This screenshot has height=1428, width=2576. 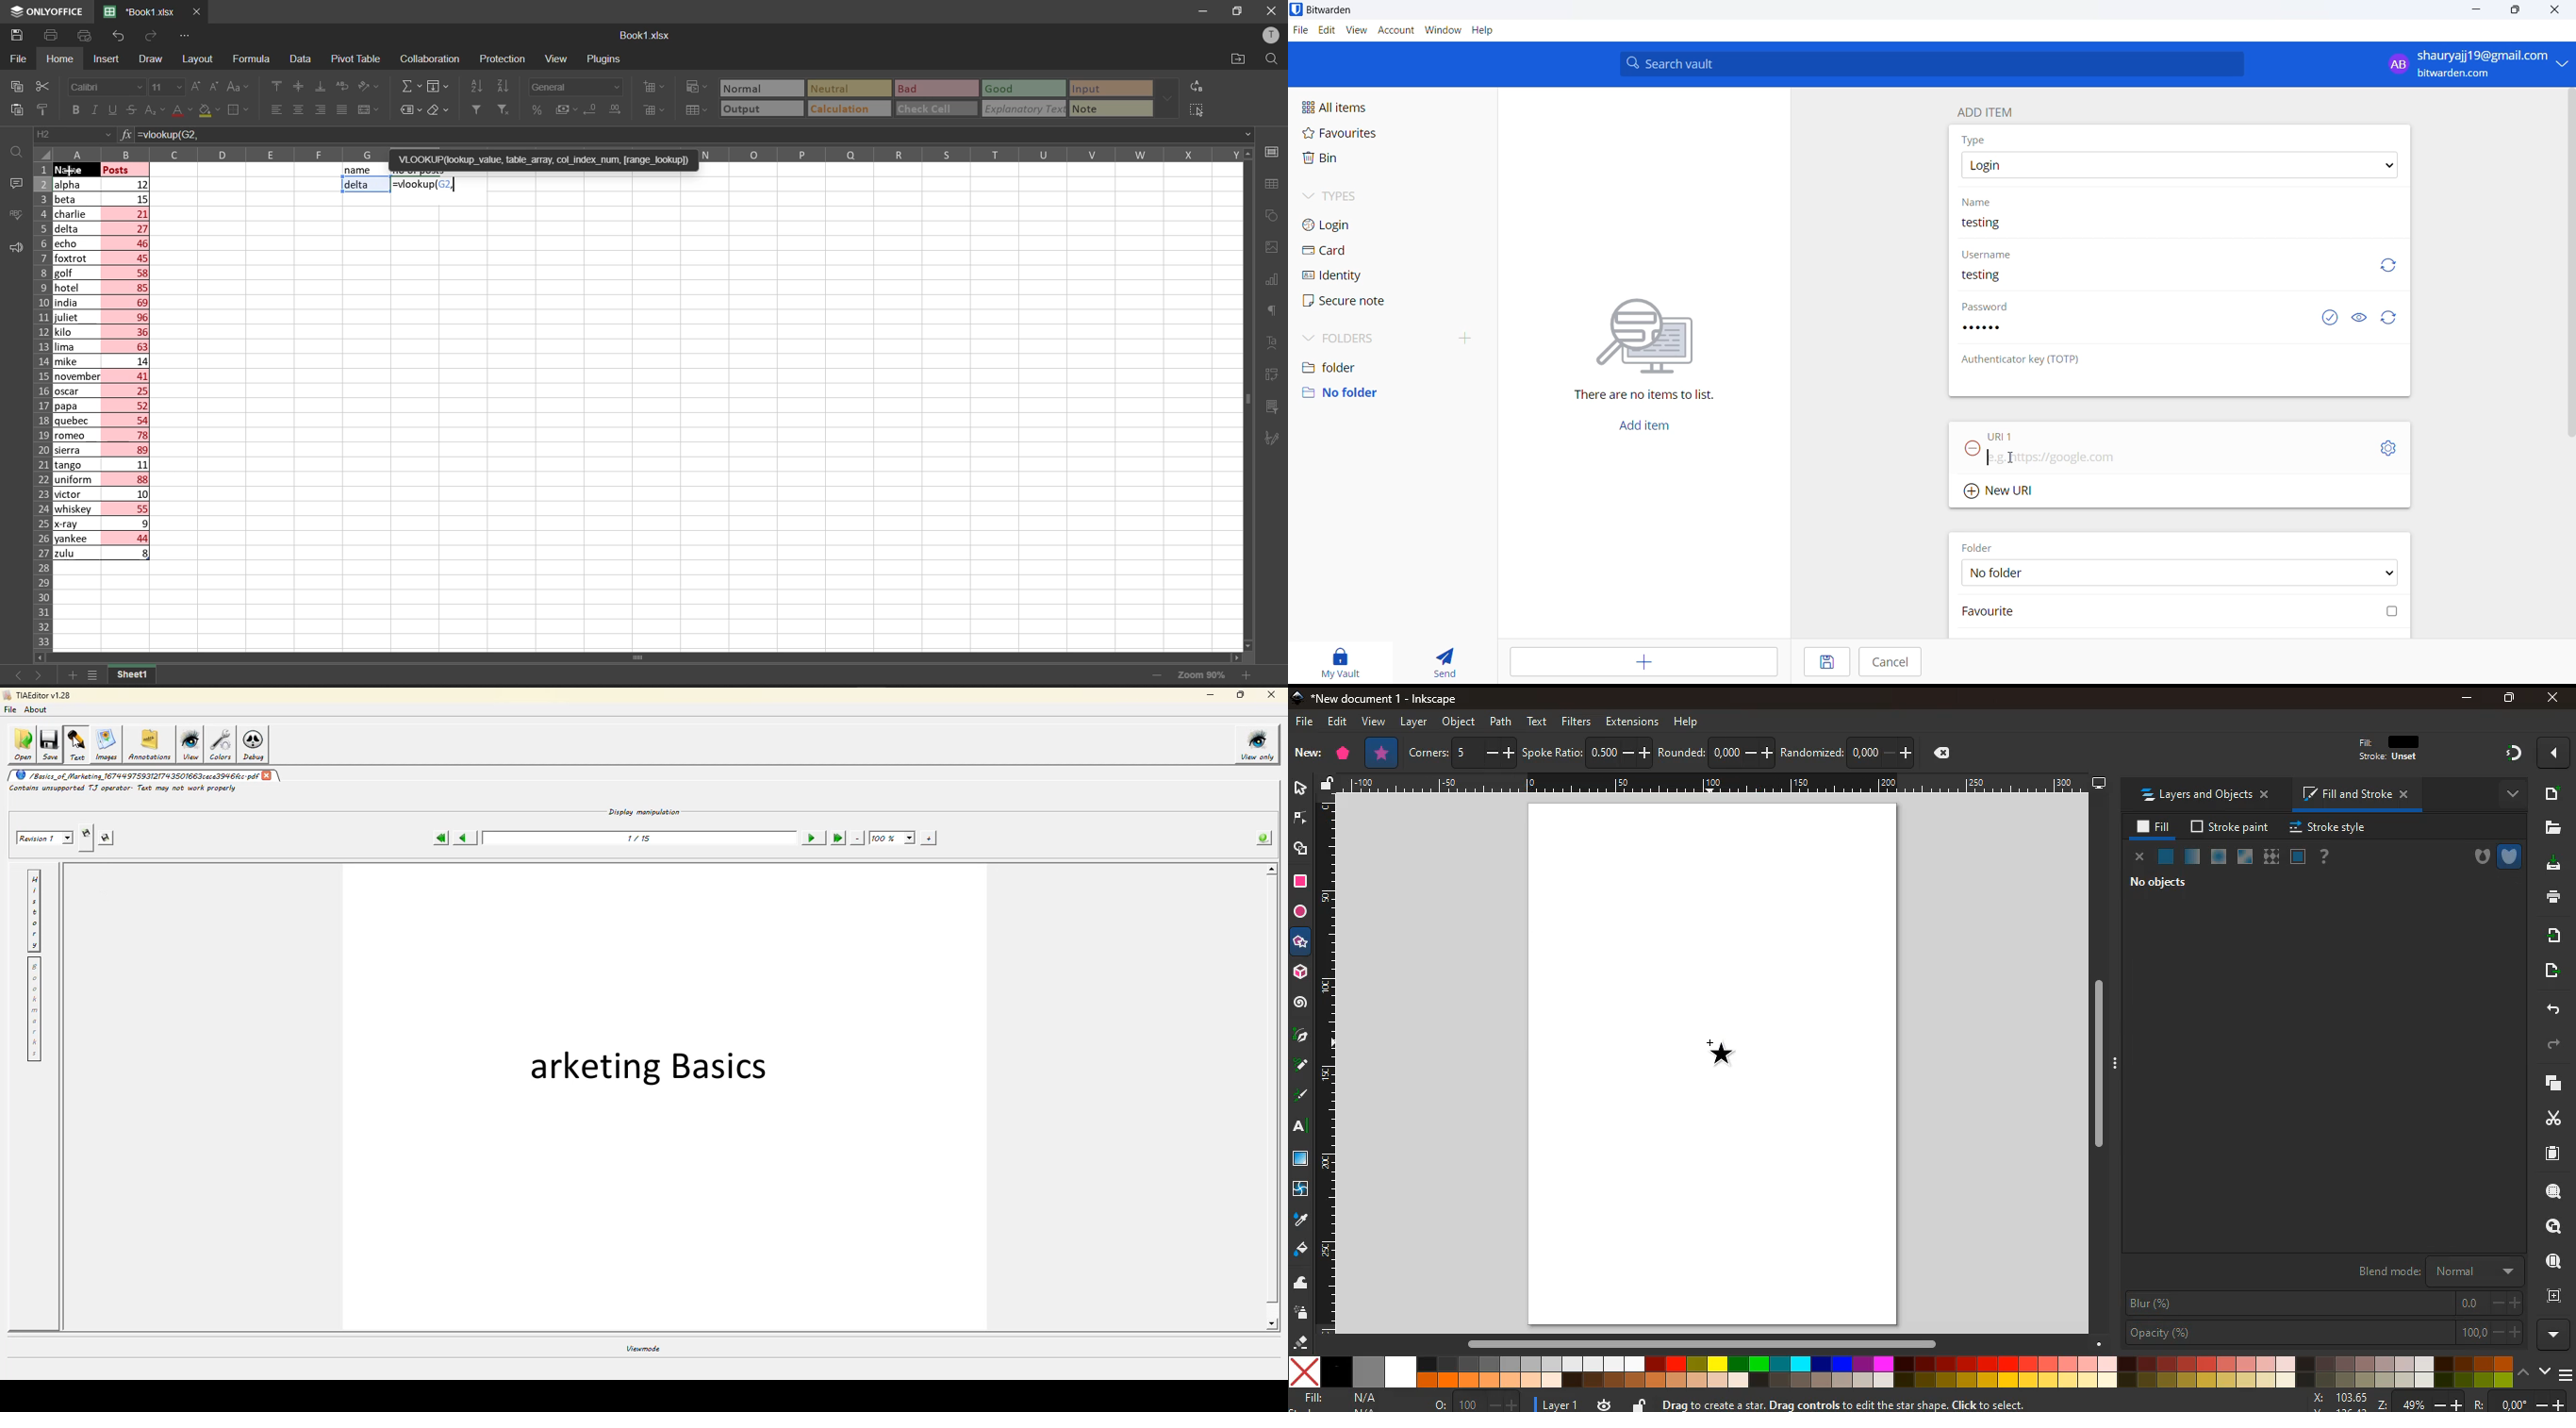 What do you see at coordinates (2503, 754) in the screenshot?
I see `gradient` at bounding box center [2503, 754].